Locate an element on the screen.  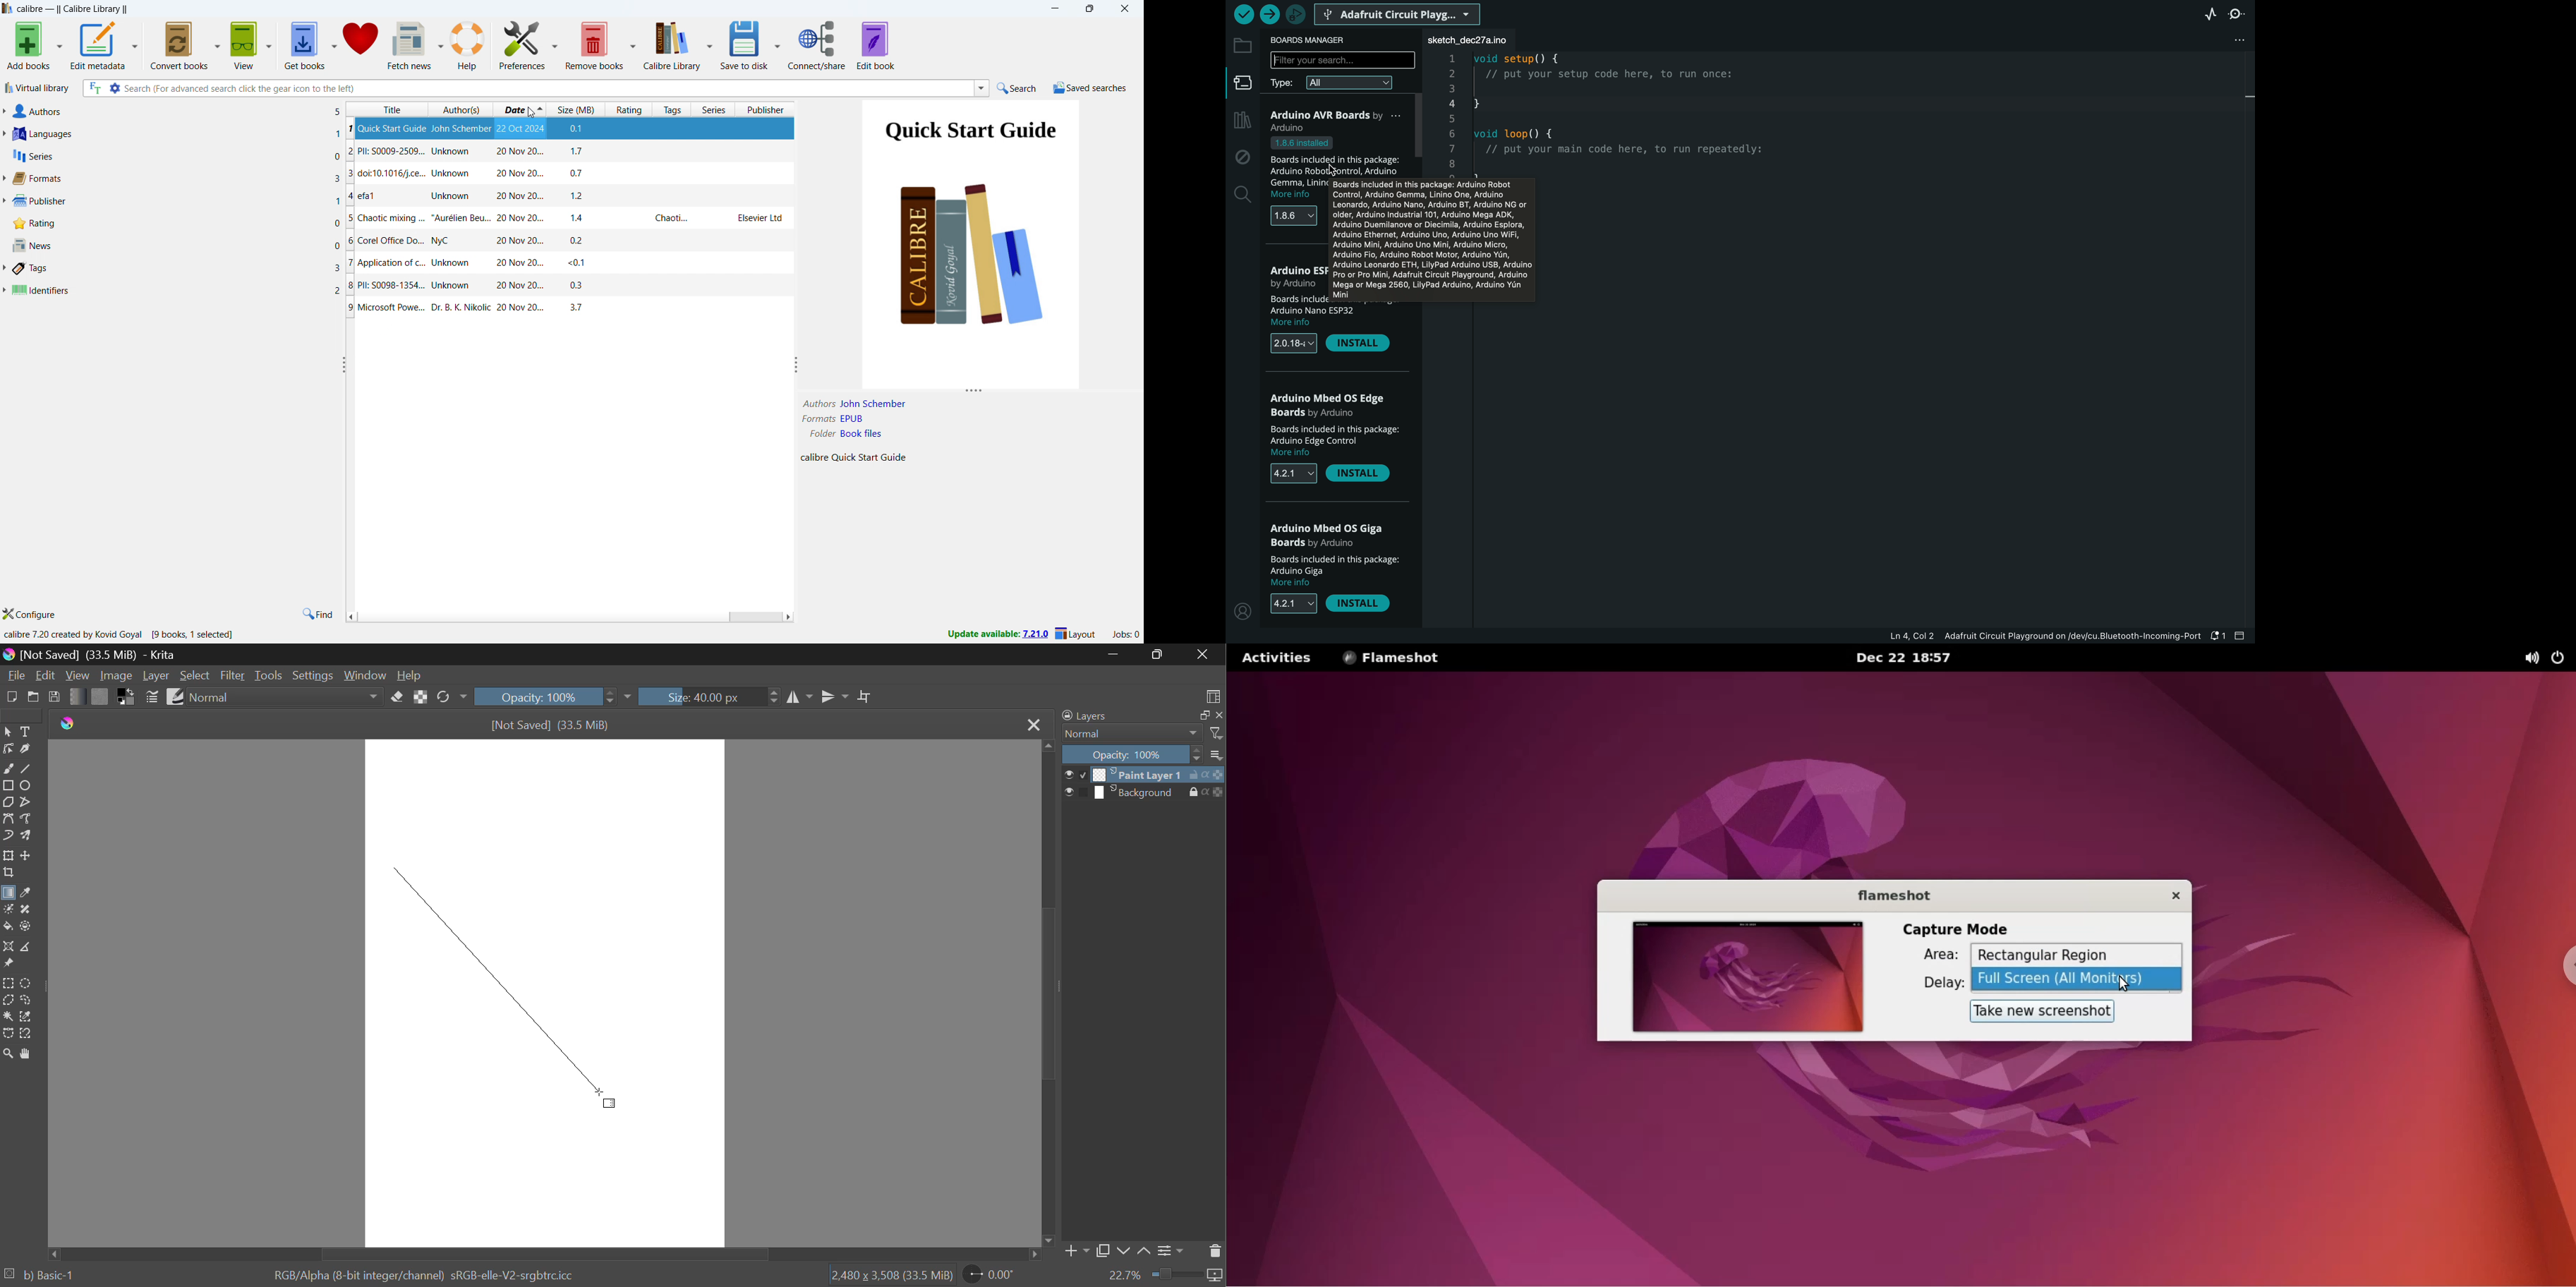
Layer is located at coordinates (156, 675).